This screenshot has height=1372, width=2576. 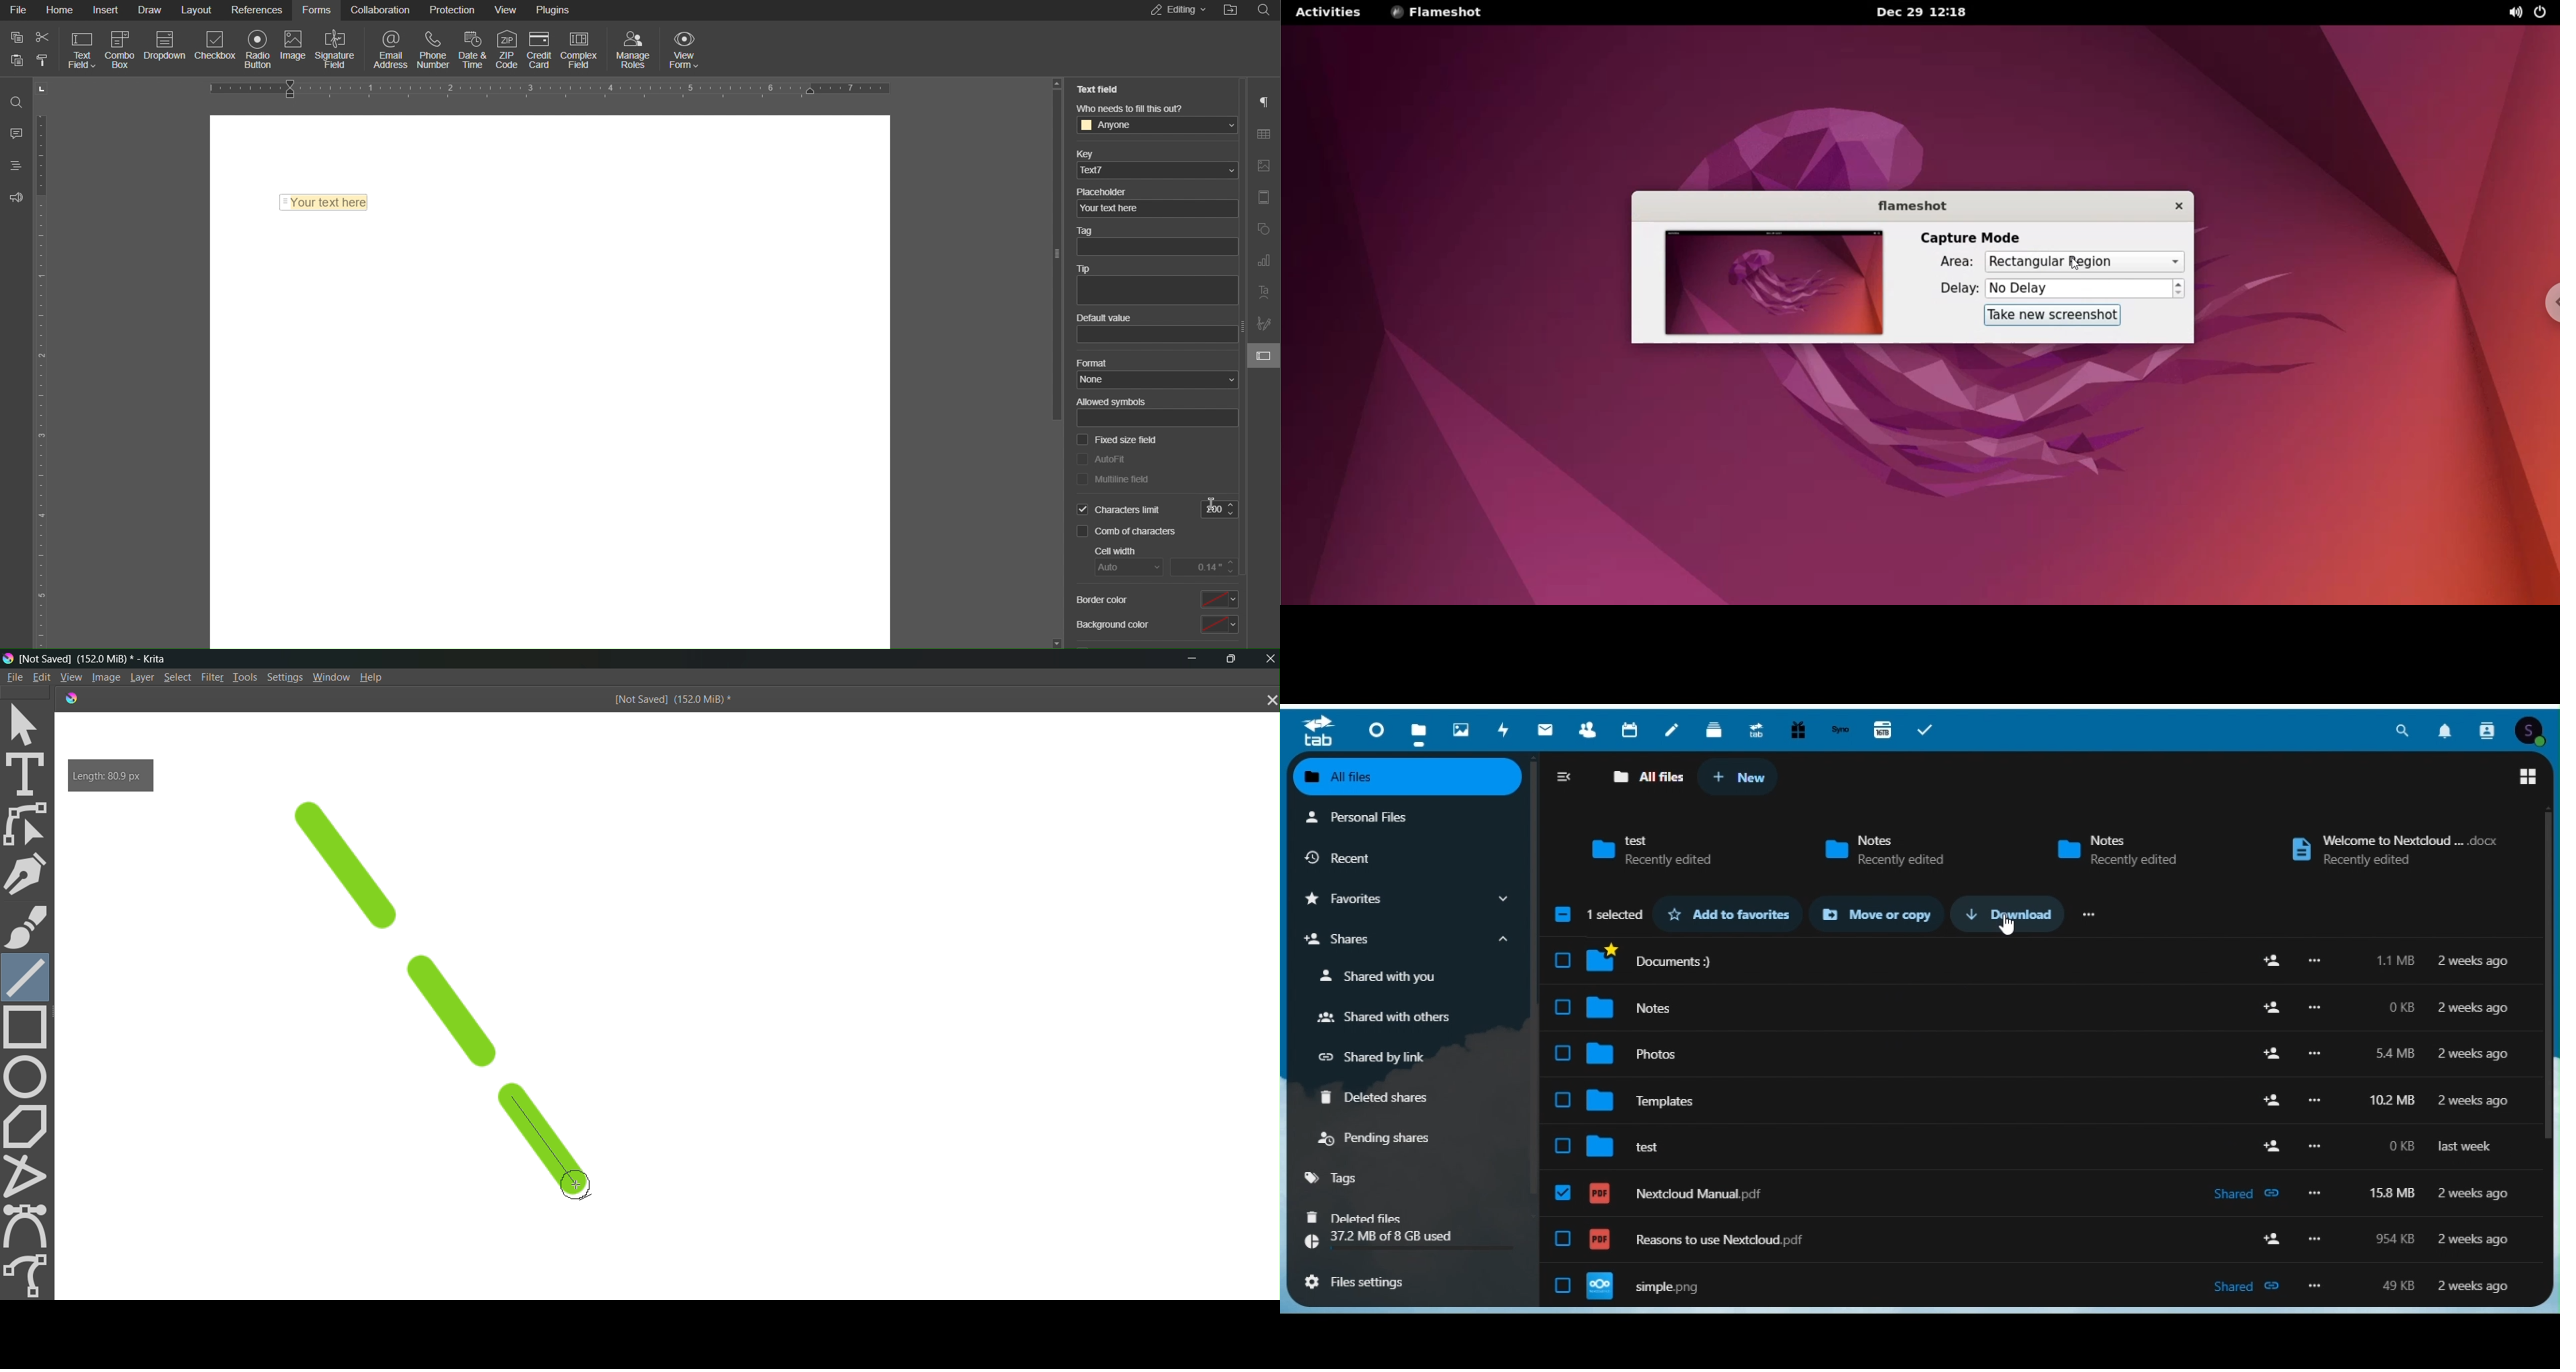 I want to click on Download, so click(x=2011, y=914).